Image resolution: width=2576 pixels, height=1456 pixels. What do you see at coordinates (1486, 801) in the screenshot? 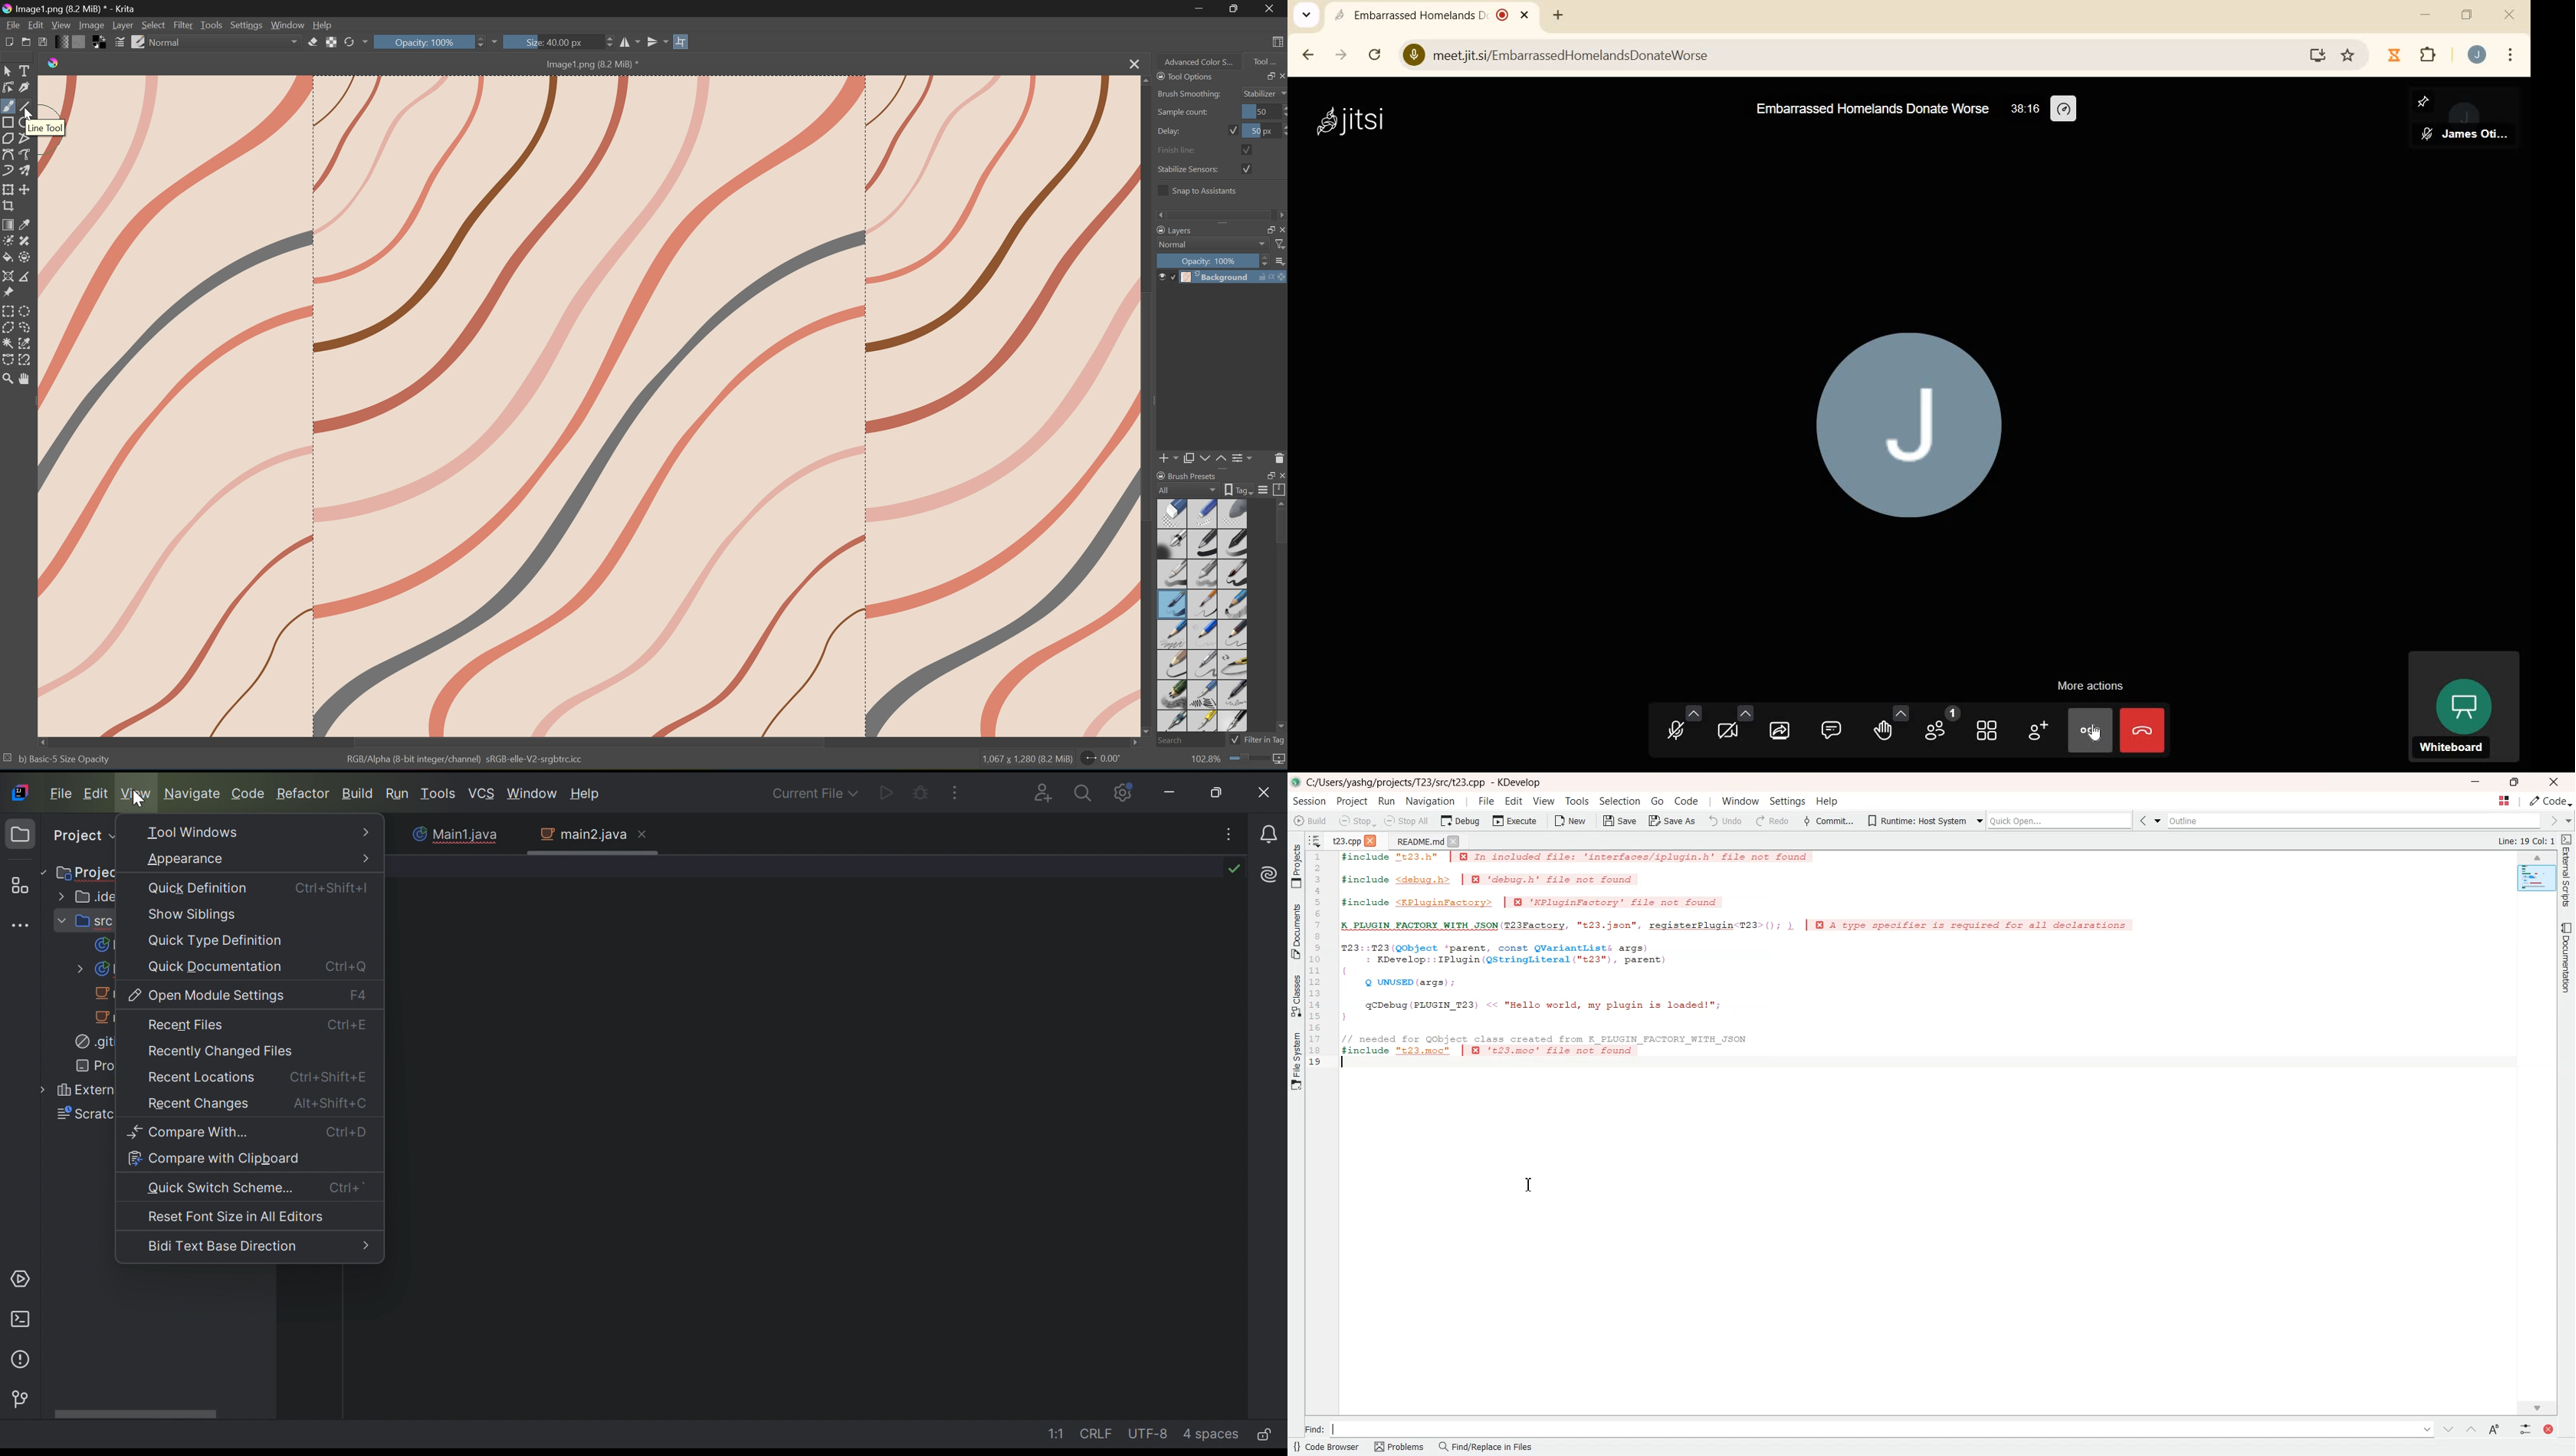
I see `File` at bounding box center [1486, 801].